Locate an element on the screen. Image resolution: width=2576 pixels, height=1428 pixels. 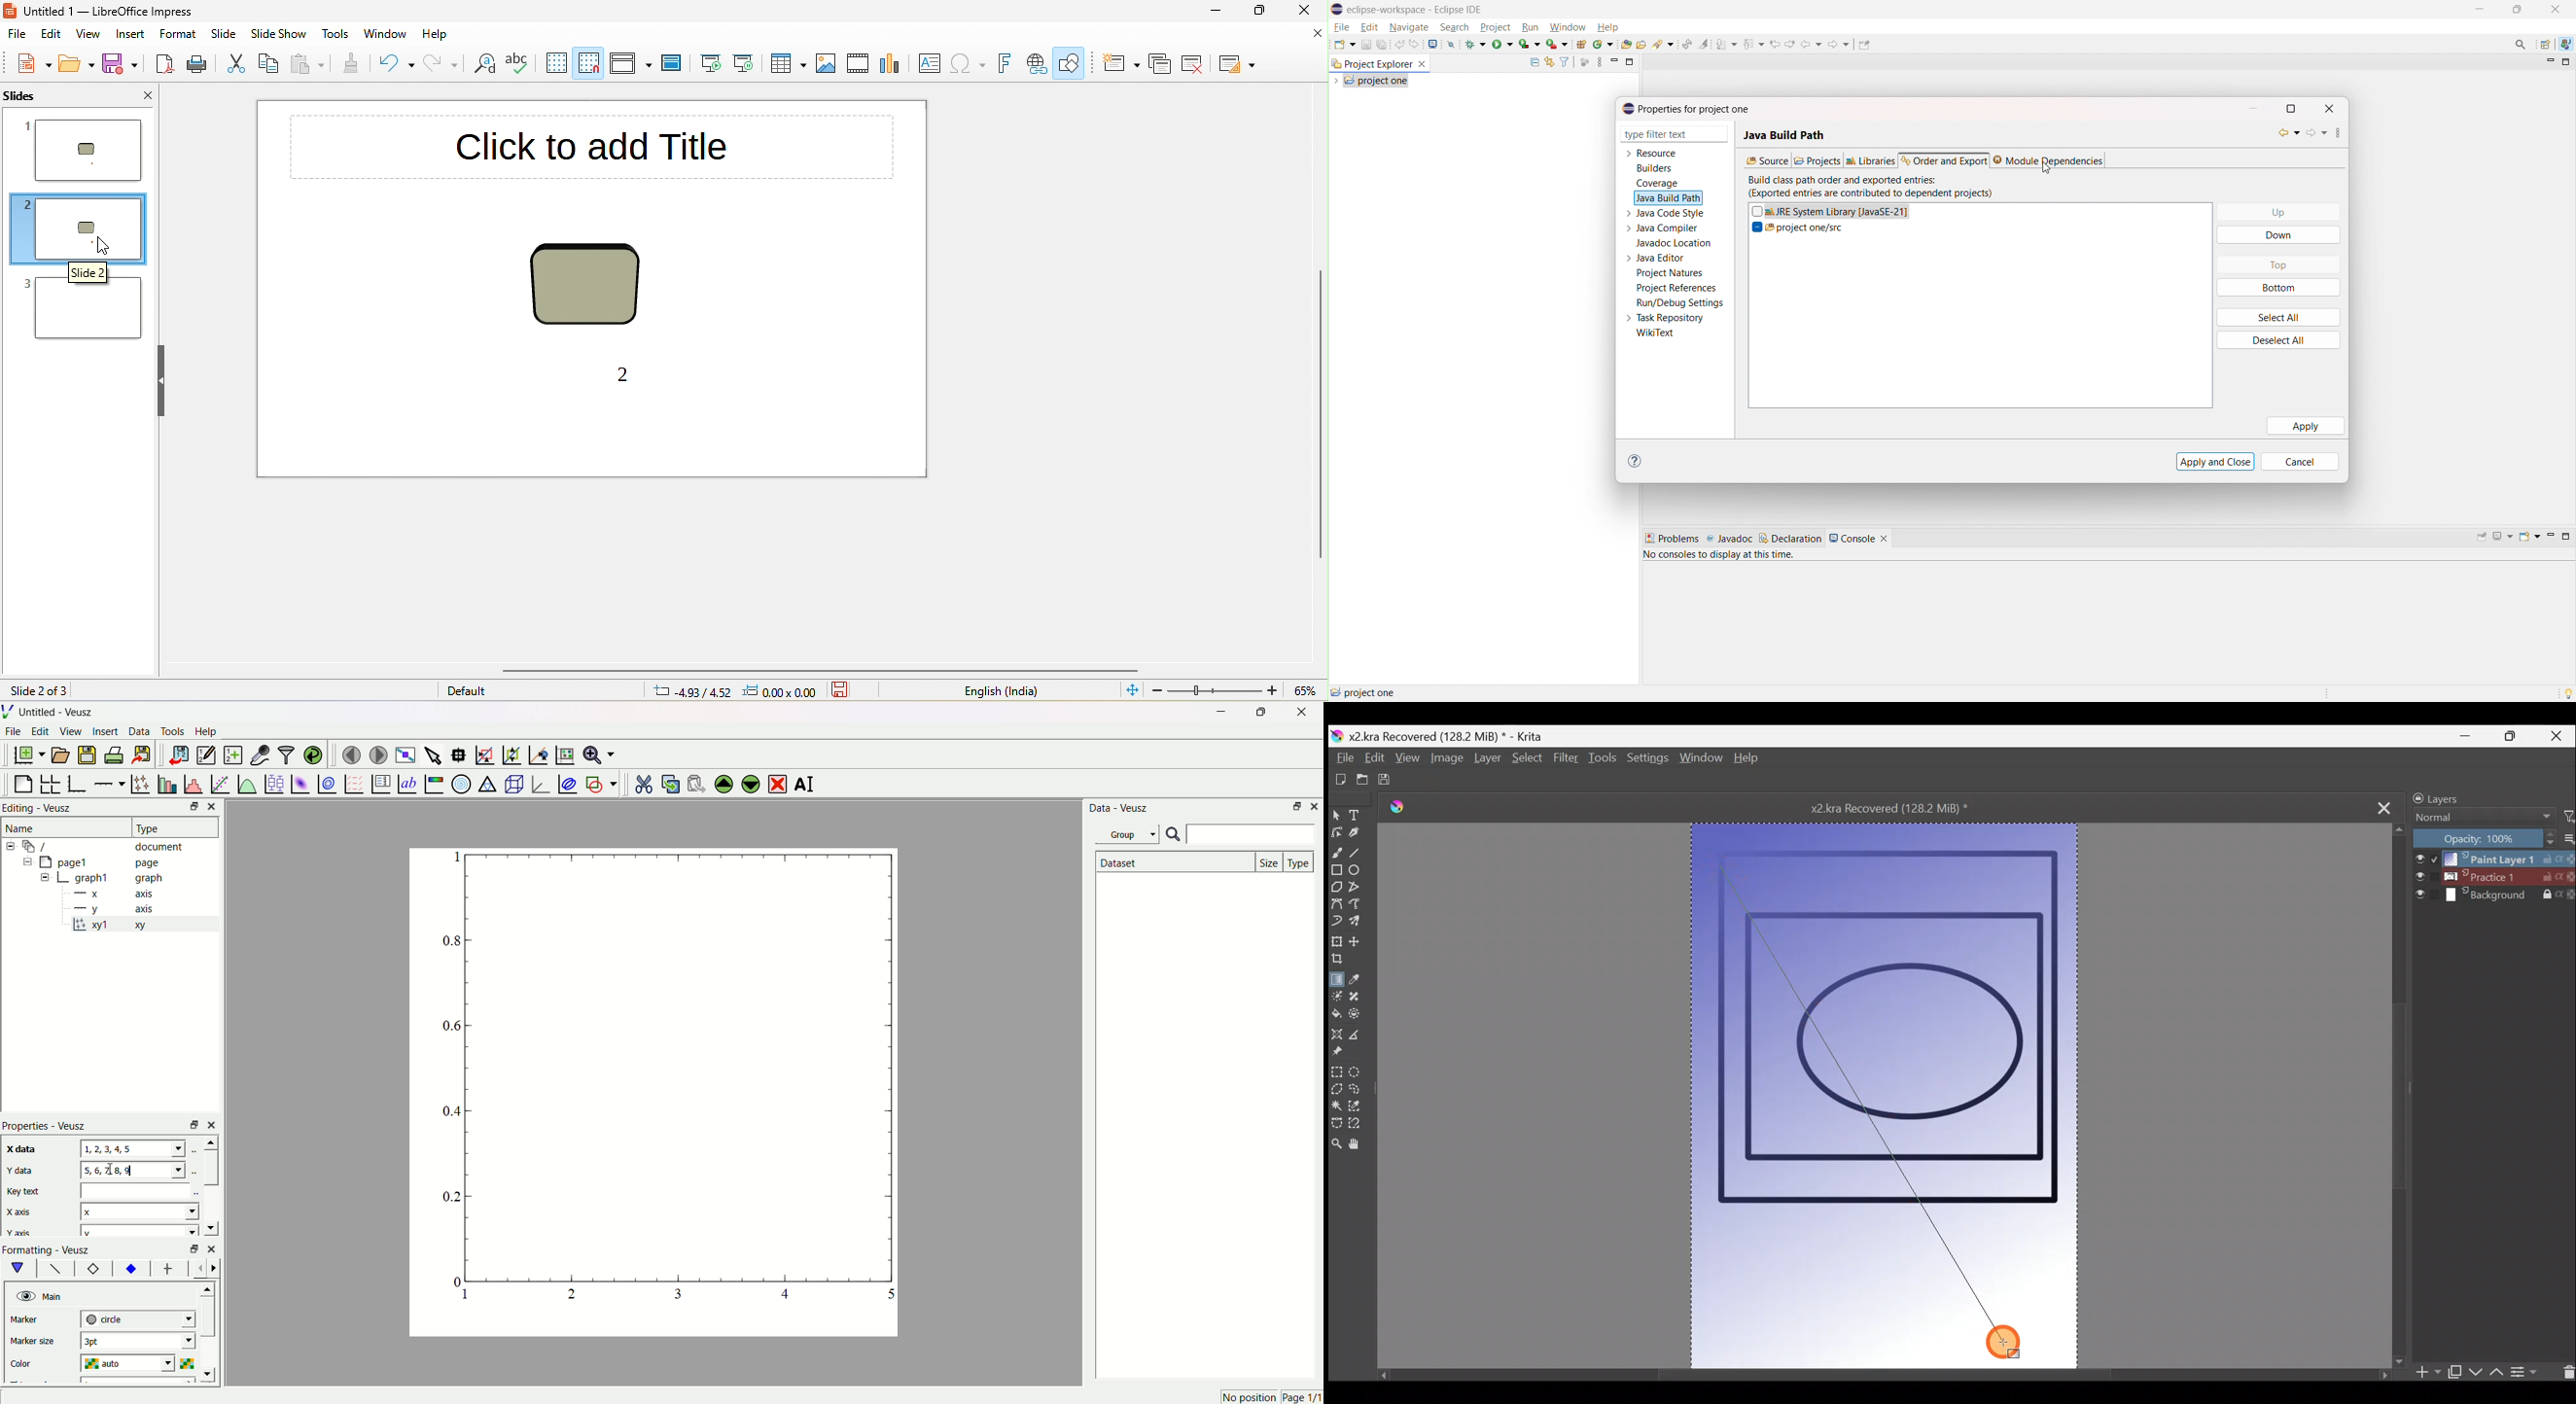
Maximize is located at coordinates (1259, 712).